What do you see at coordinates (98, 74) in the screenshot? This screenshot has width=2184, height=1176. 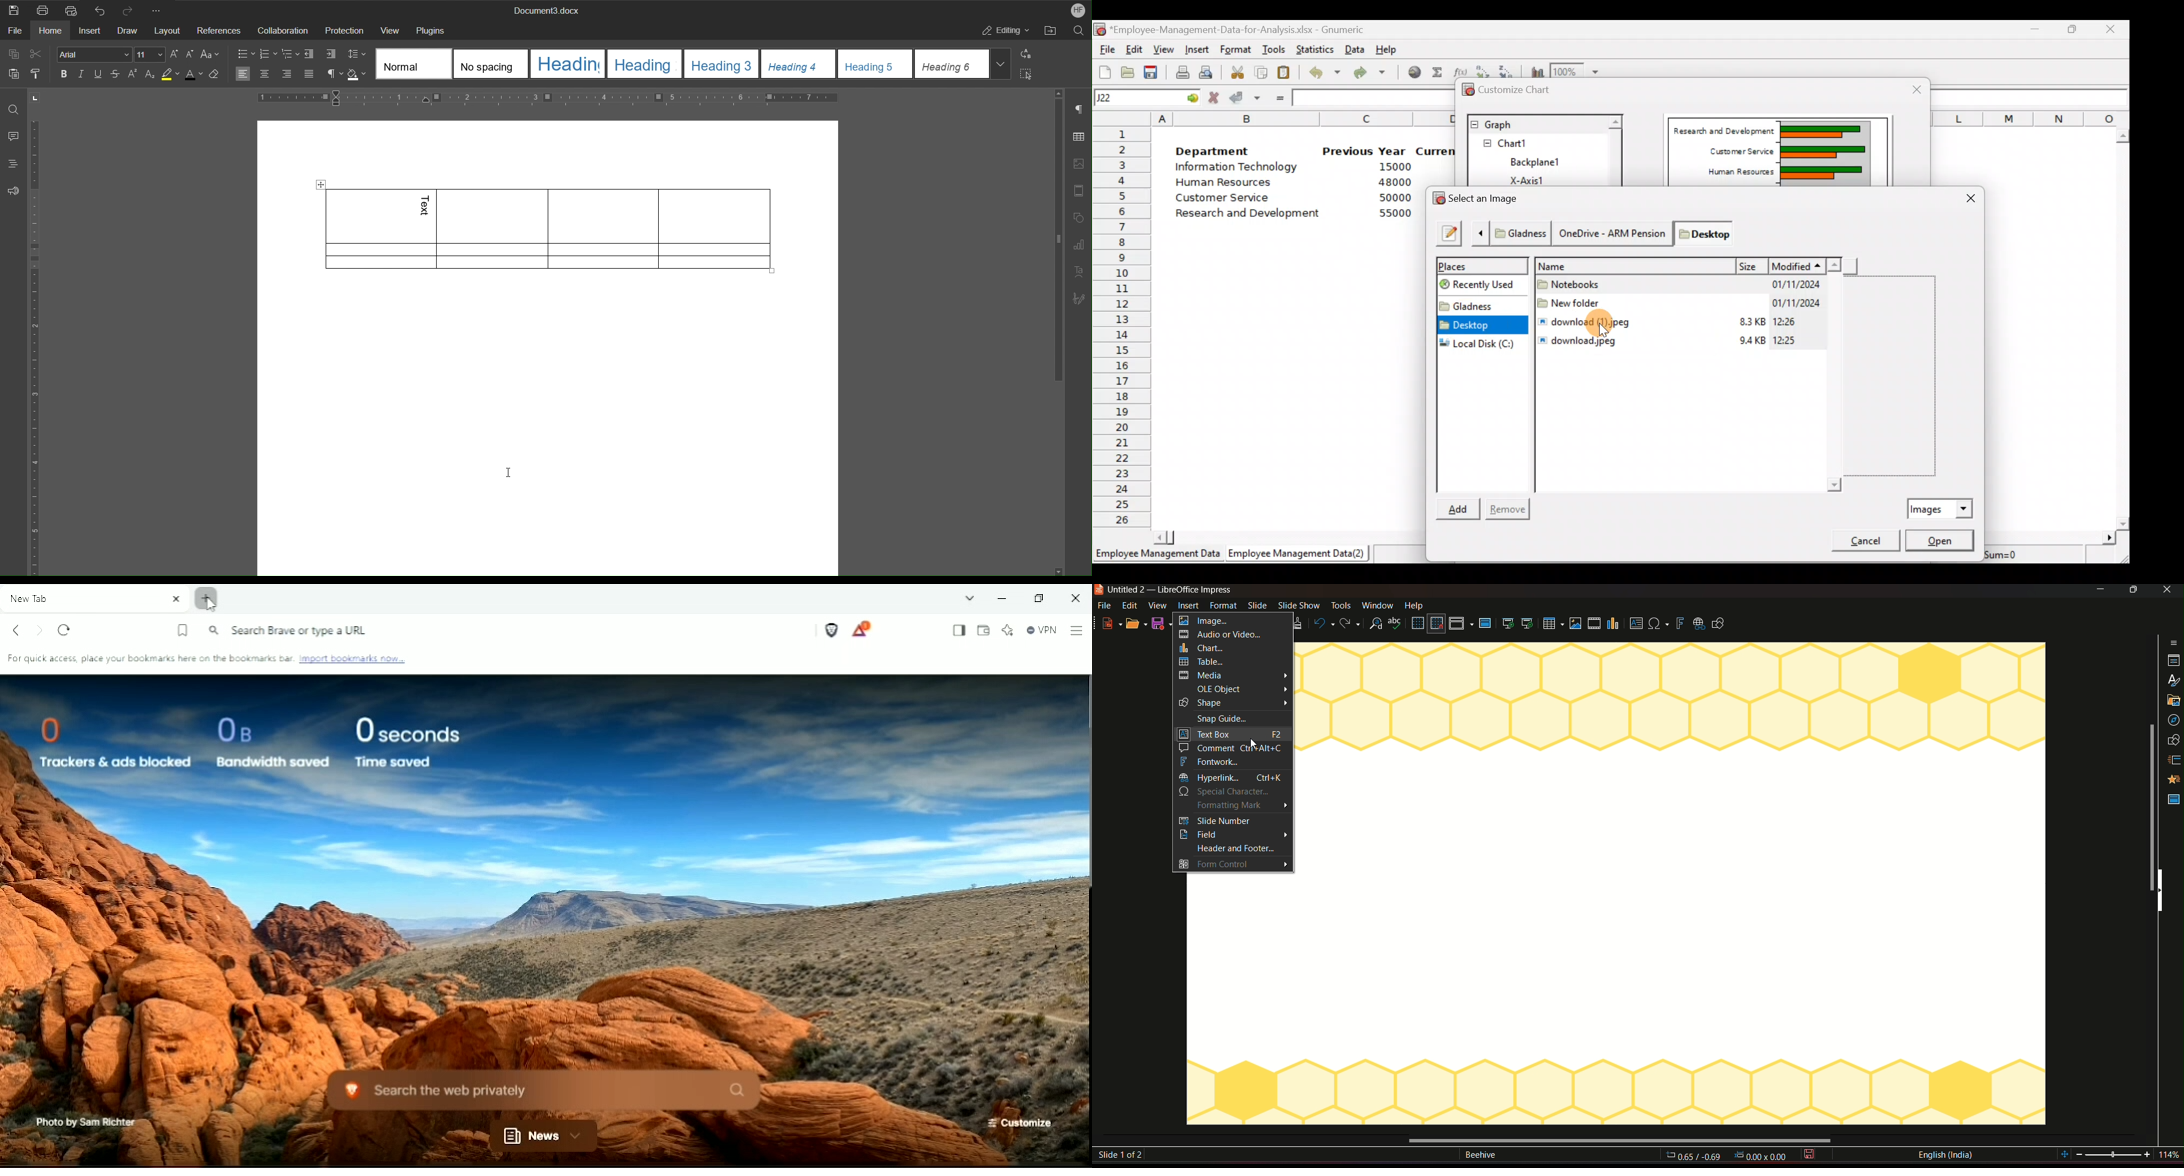 I see `Underline` at bounding box center [98, 74].